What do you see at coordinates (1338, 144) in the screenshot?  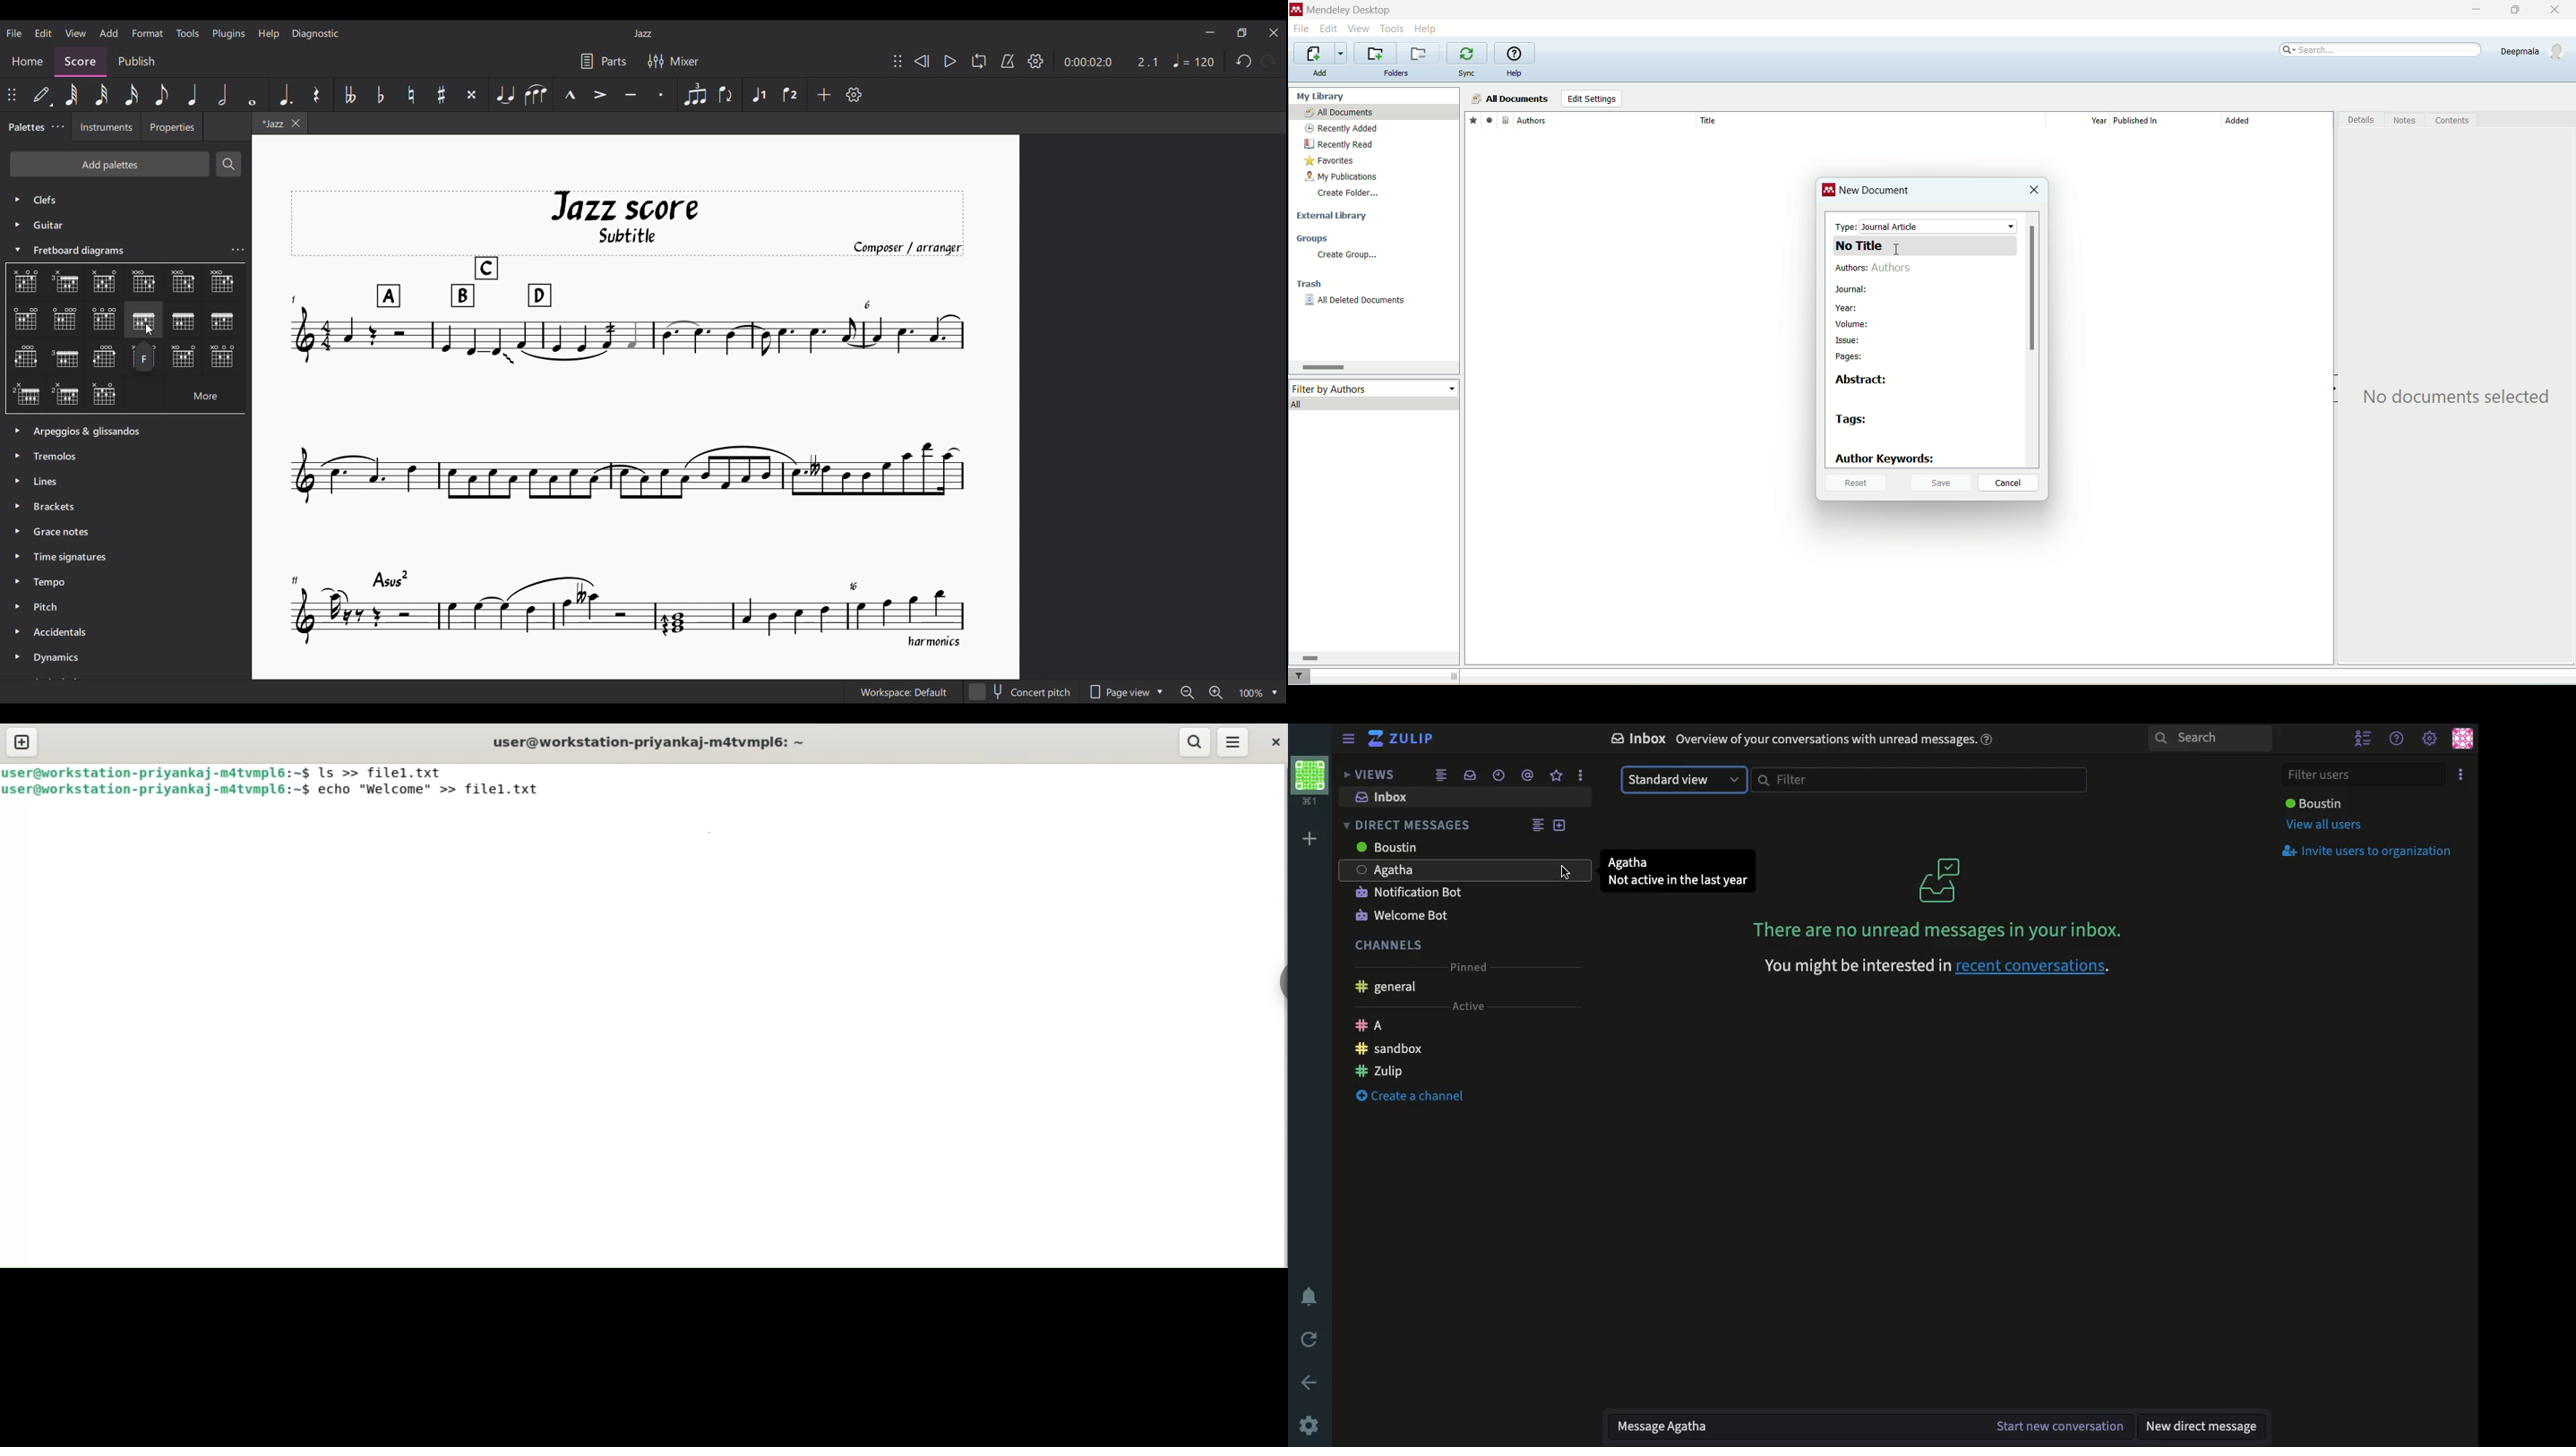 I see `recently read` at bounding box center [1338, 144].